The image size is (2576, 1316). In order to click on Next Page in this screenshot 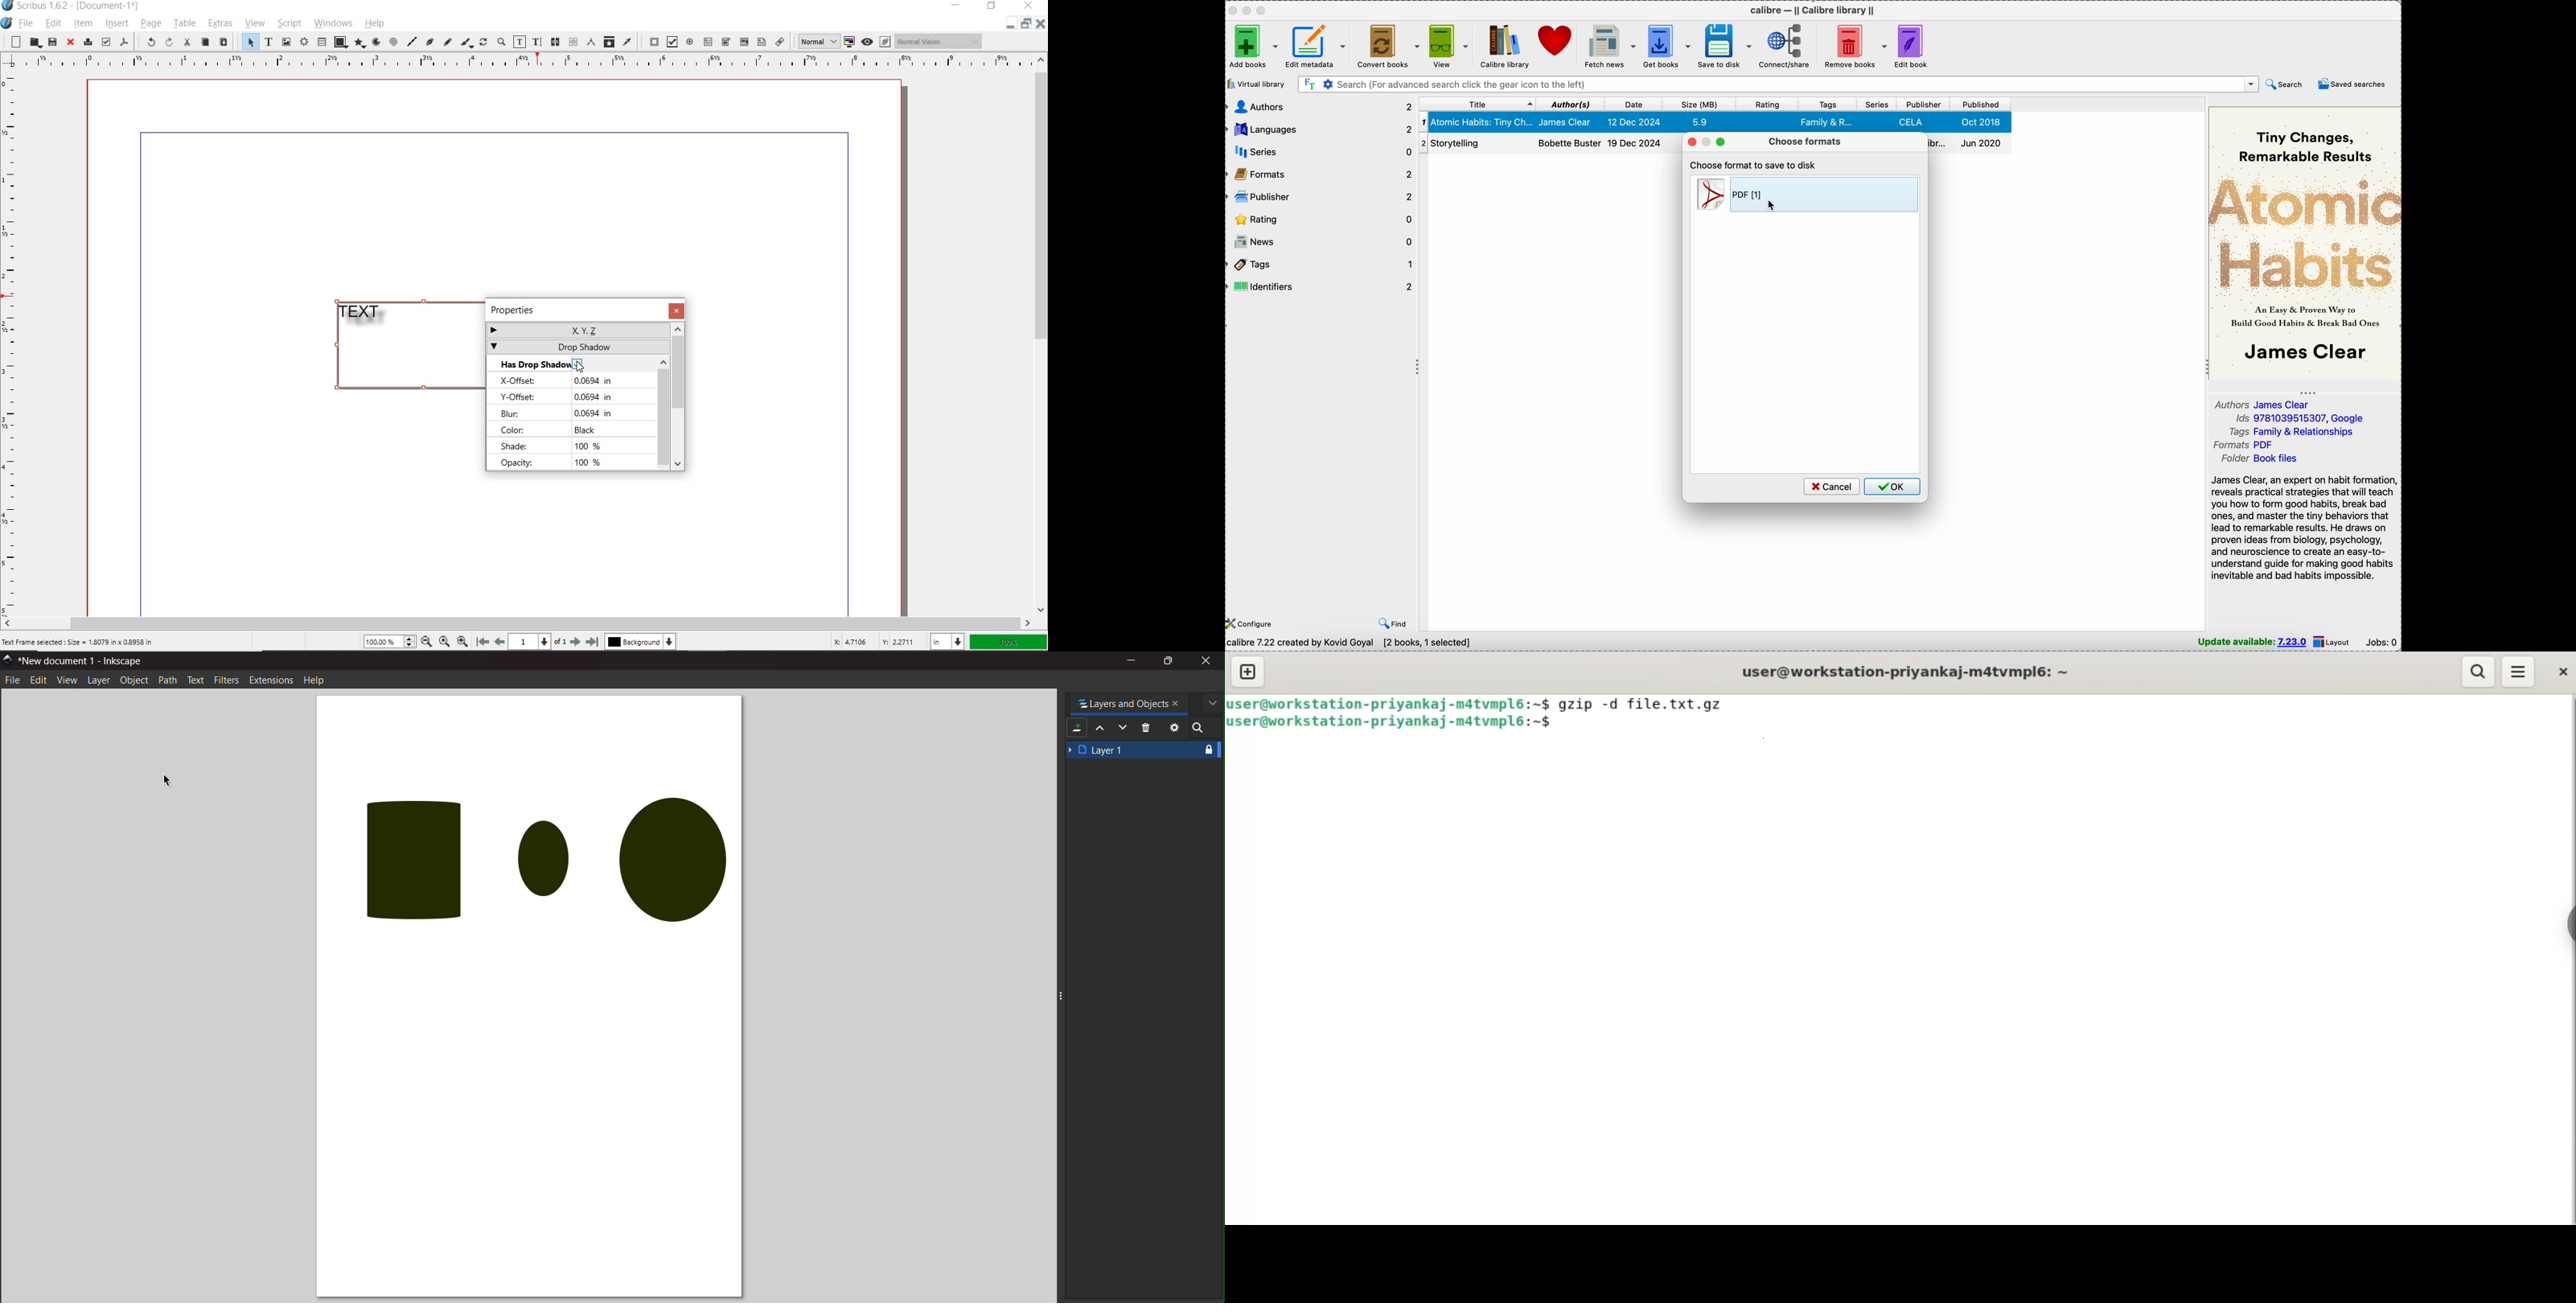, I will do `click(577, 642)`.